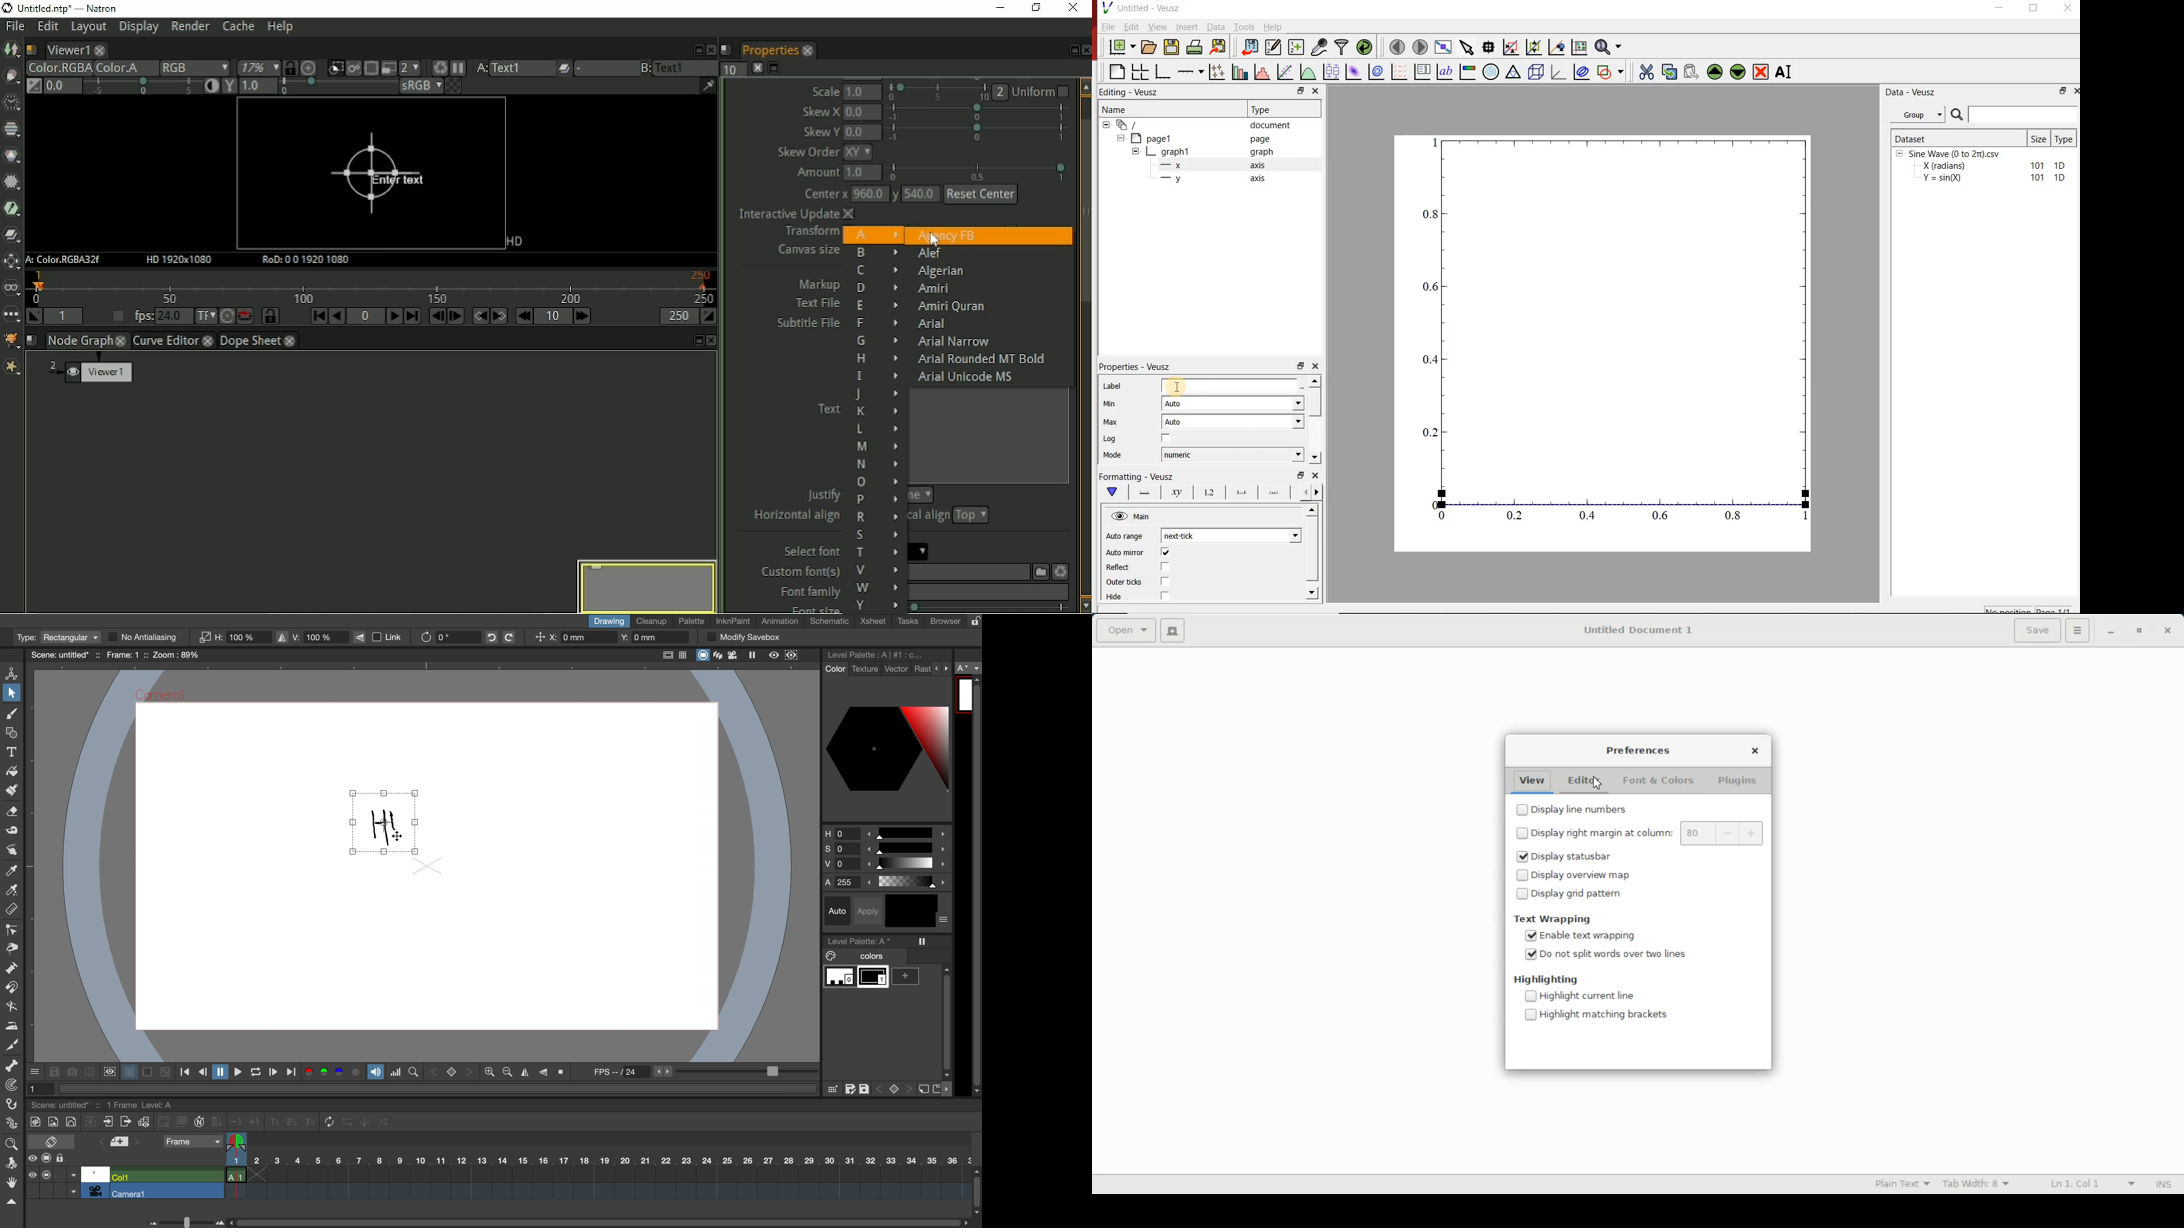 The width and height of the screenshot is (2184, 1232). What do you see at coordinates (1233, 404) in the screenshot?
I see `Auto` at bounding box center [1233, 404].